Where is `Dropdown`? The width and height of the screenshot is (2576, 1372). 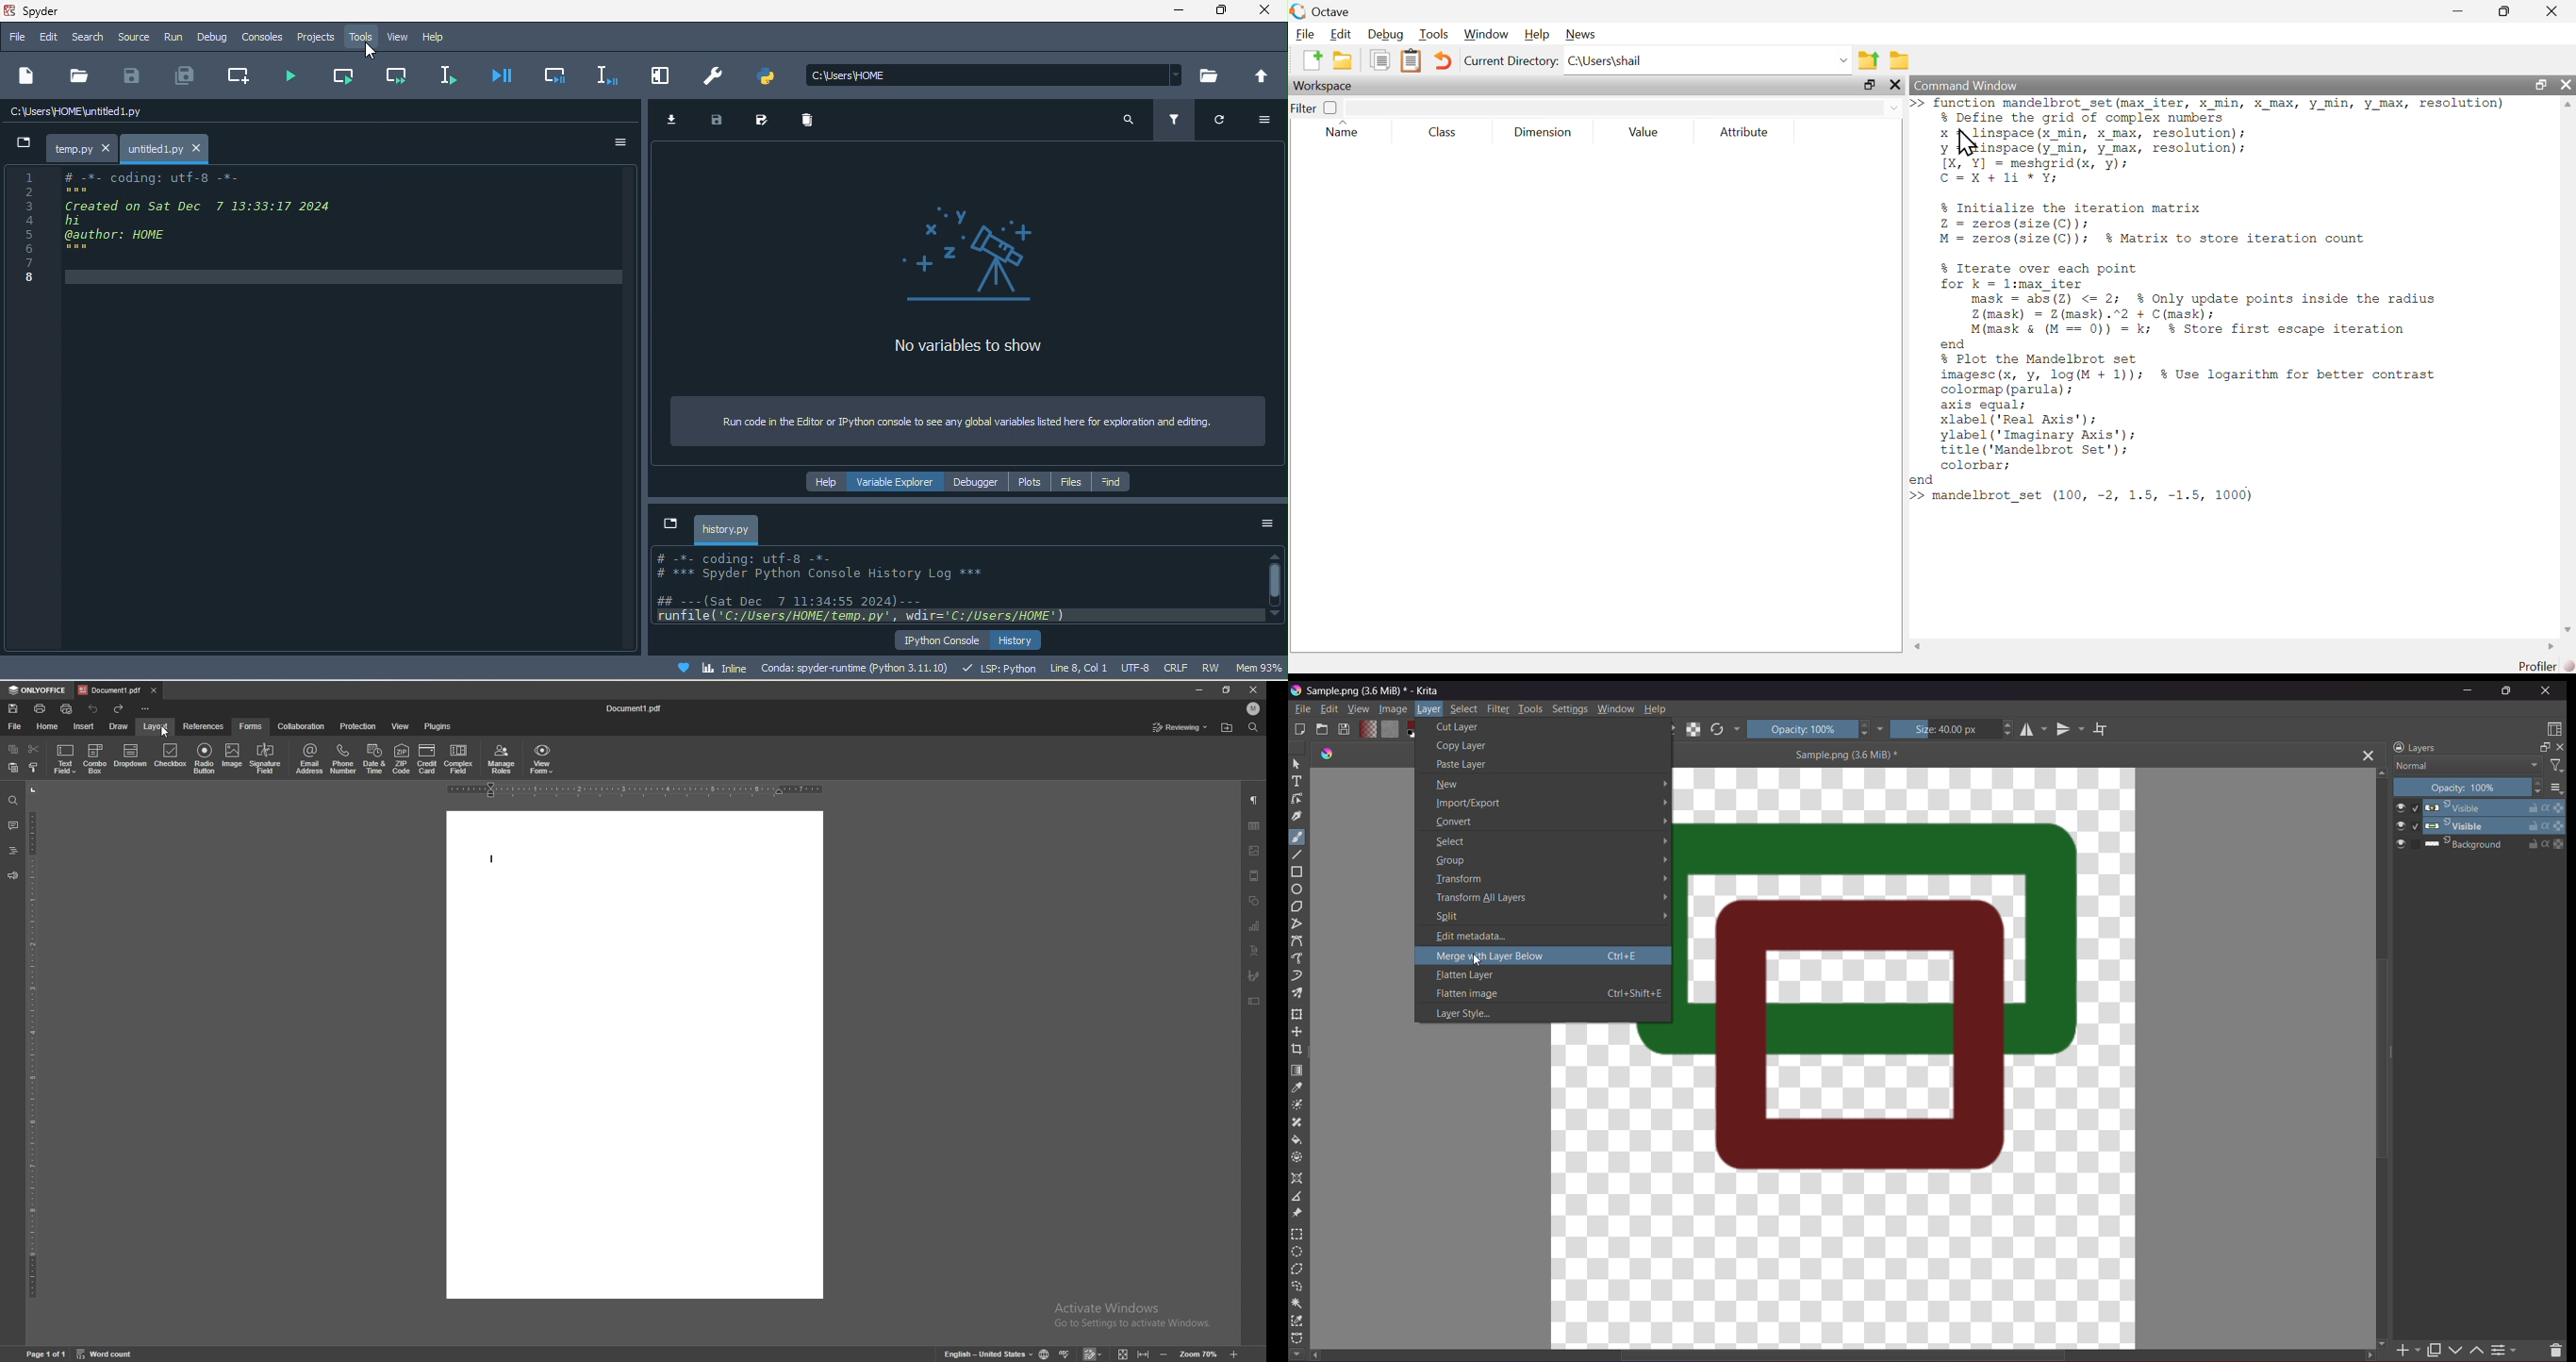
Dropdown is located at coordinates (1881, 728).